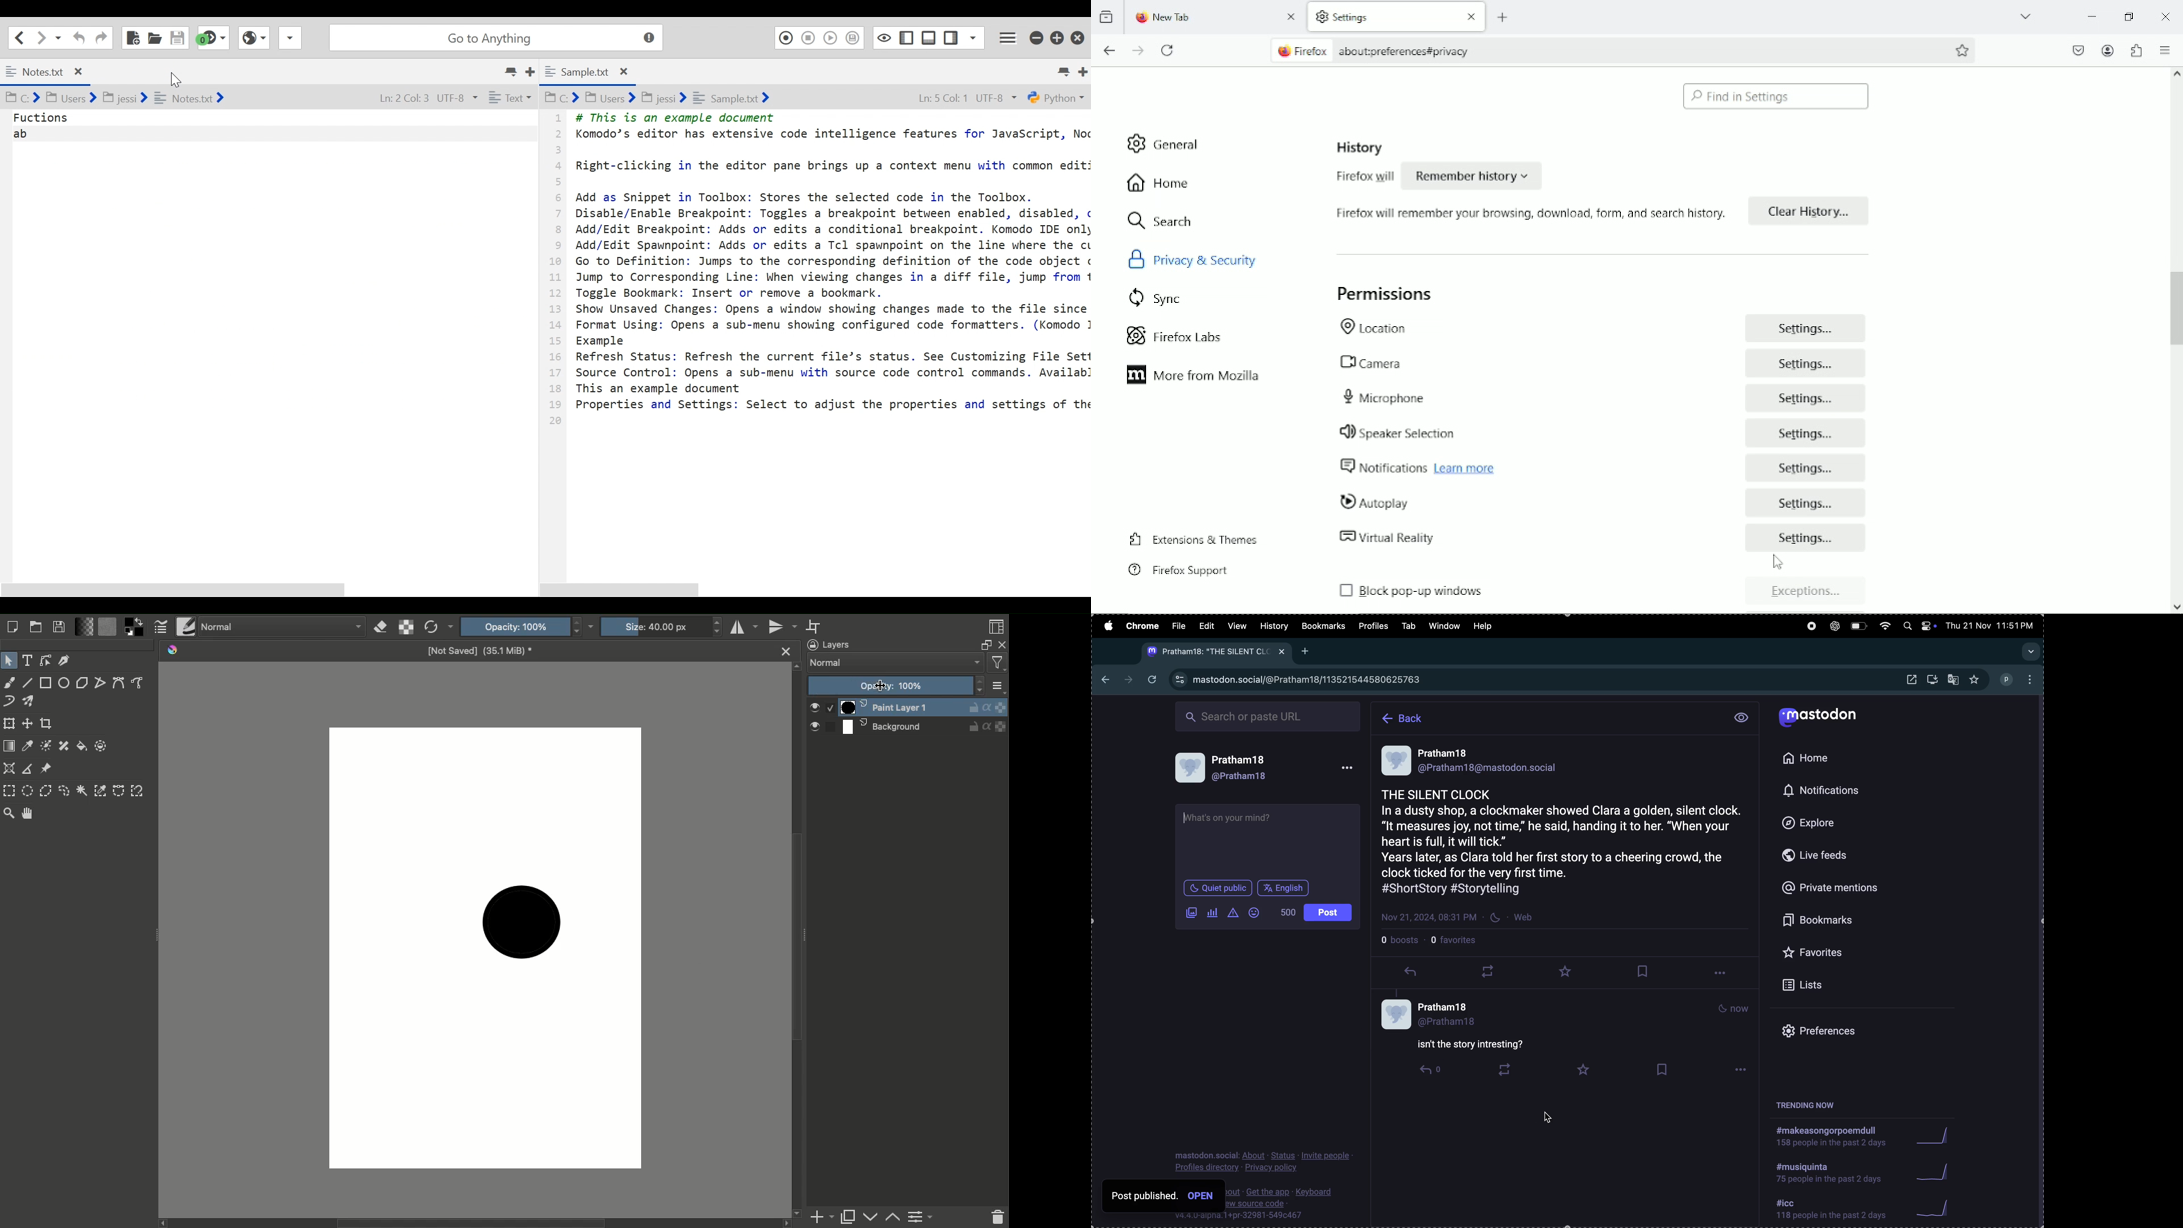 Image resolution: width=2184 pixels, height=1232 pixels. What do you see at coordinates (1175, 334) in the screenshot?
I see `firefox labs` at bounding box center [1175, 334].